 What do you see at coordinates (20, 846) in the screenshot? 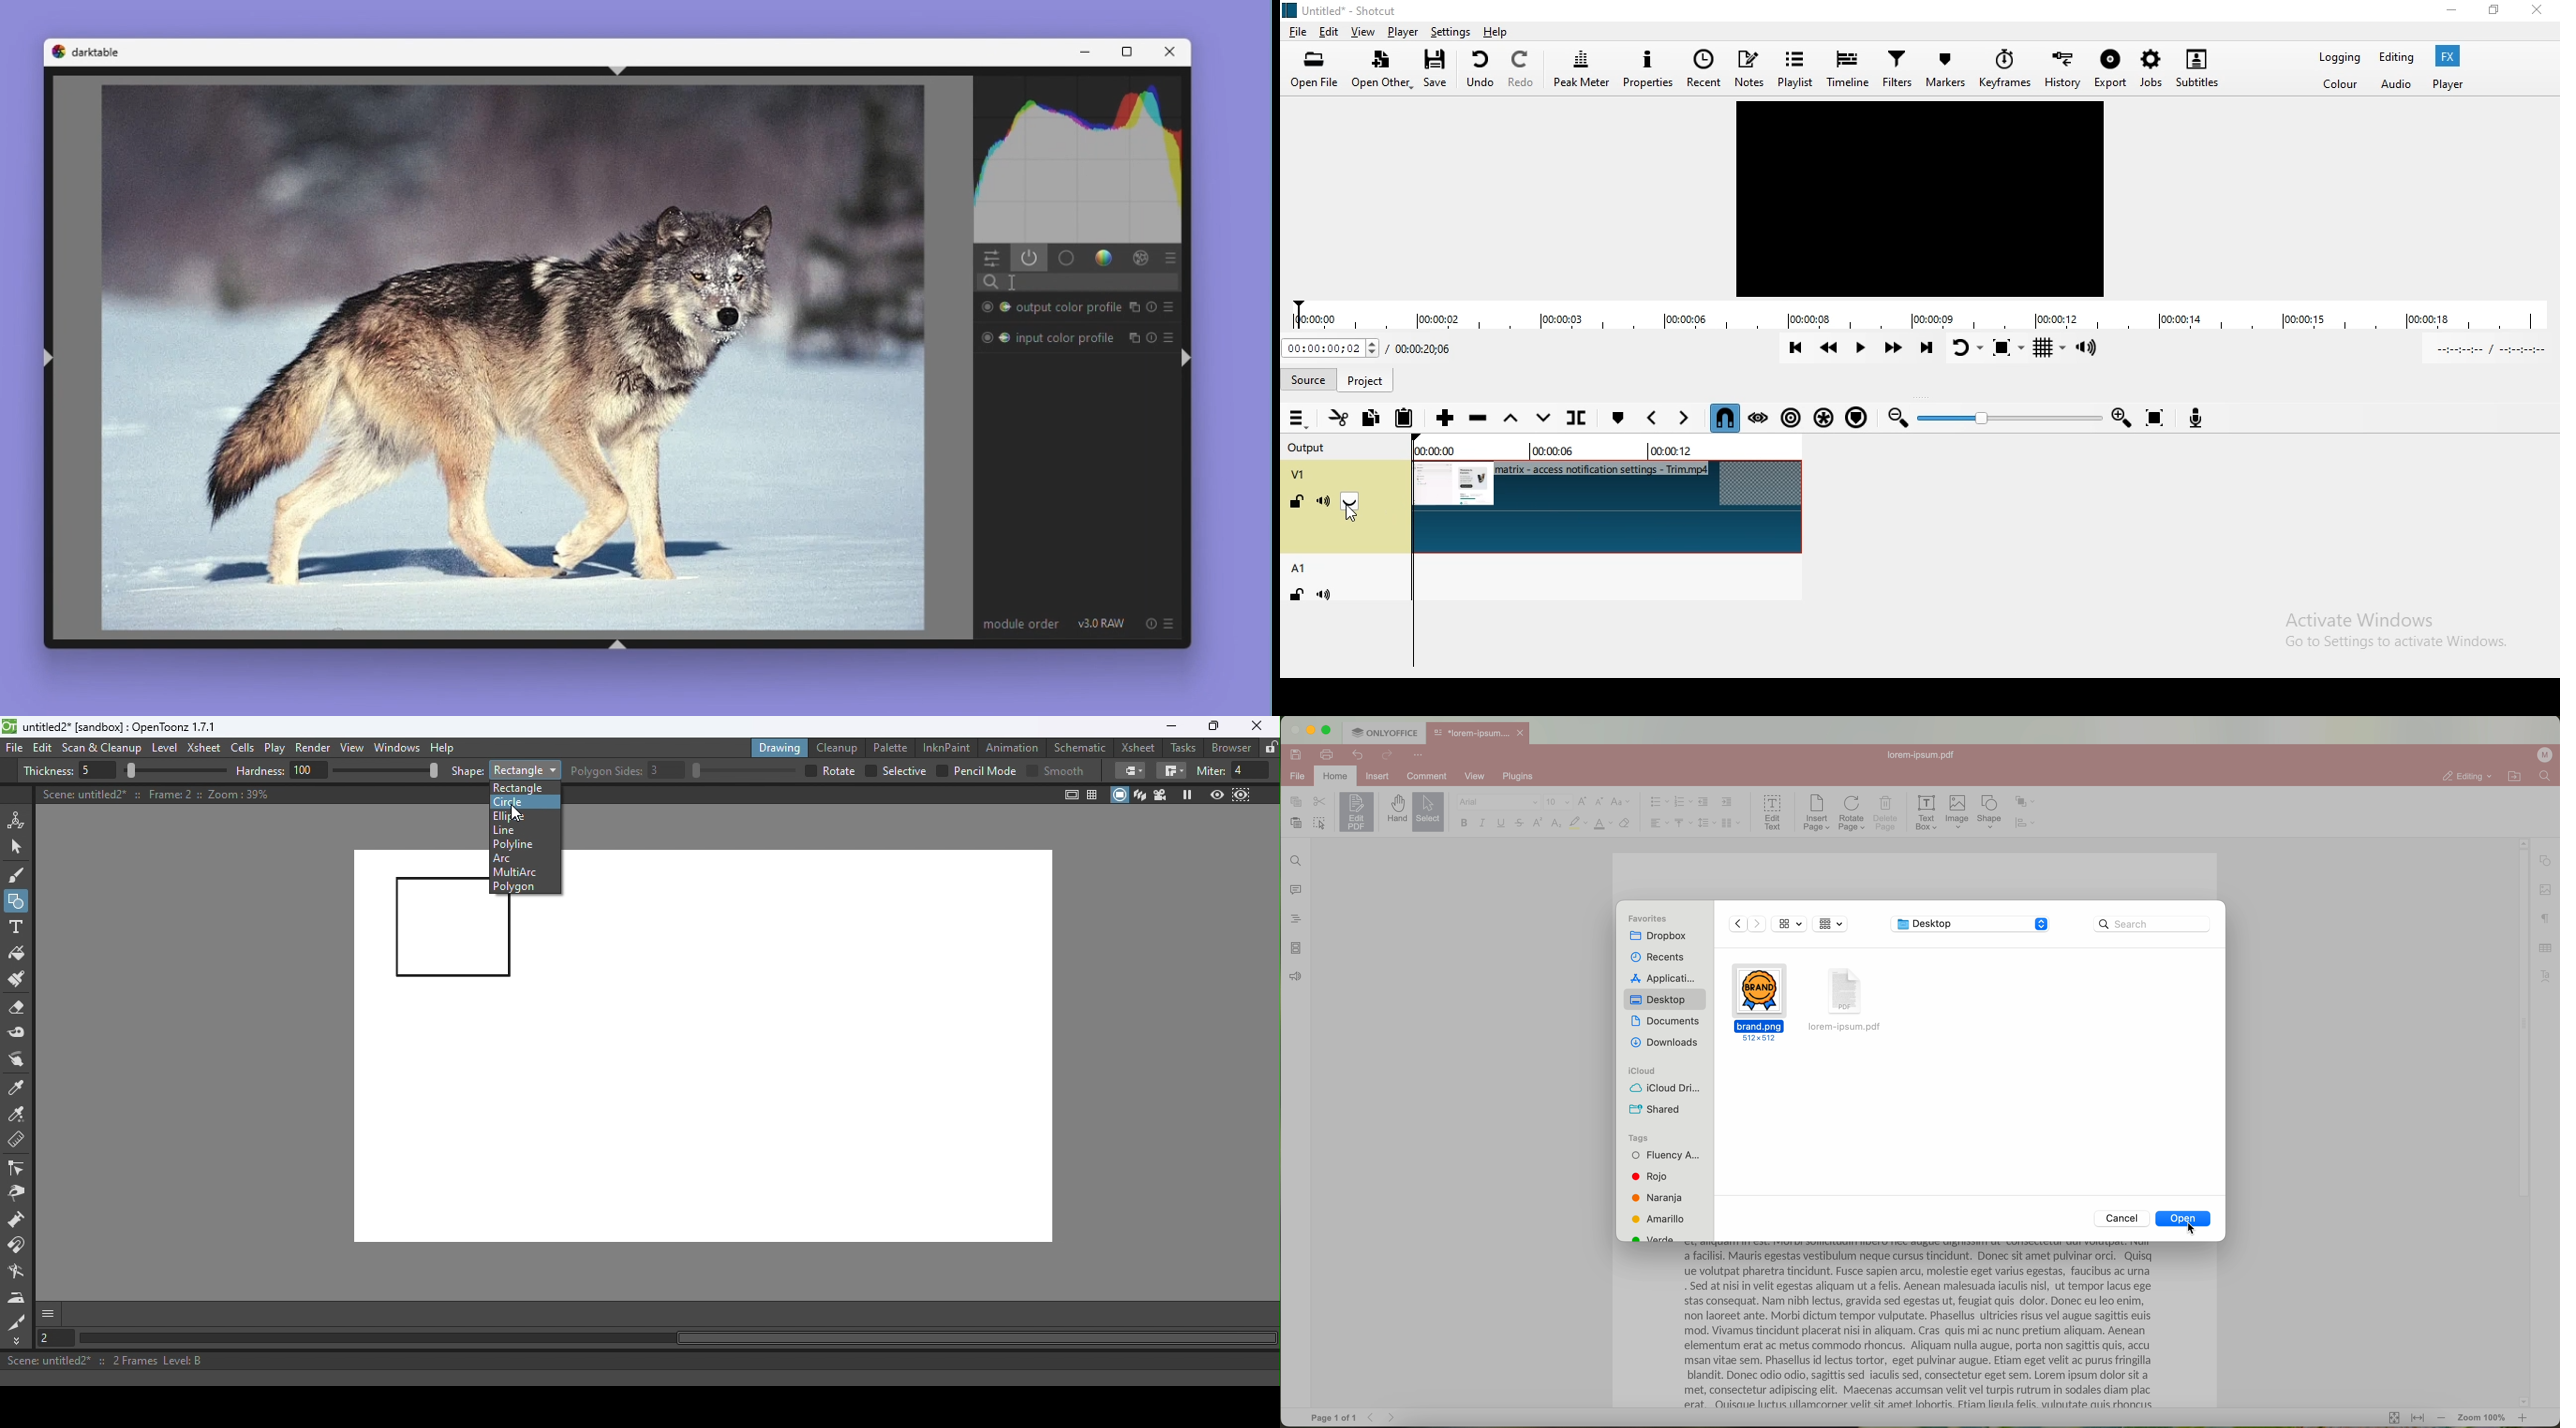
I see `Selection tool` at bounding box center [20, 846].